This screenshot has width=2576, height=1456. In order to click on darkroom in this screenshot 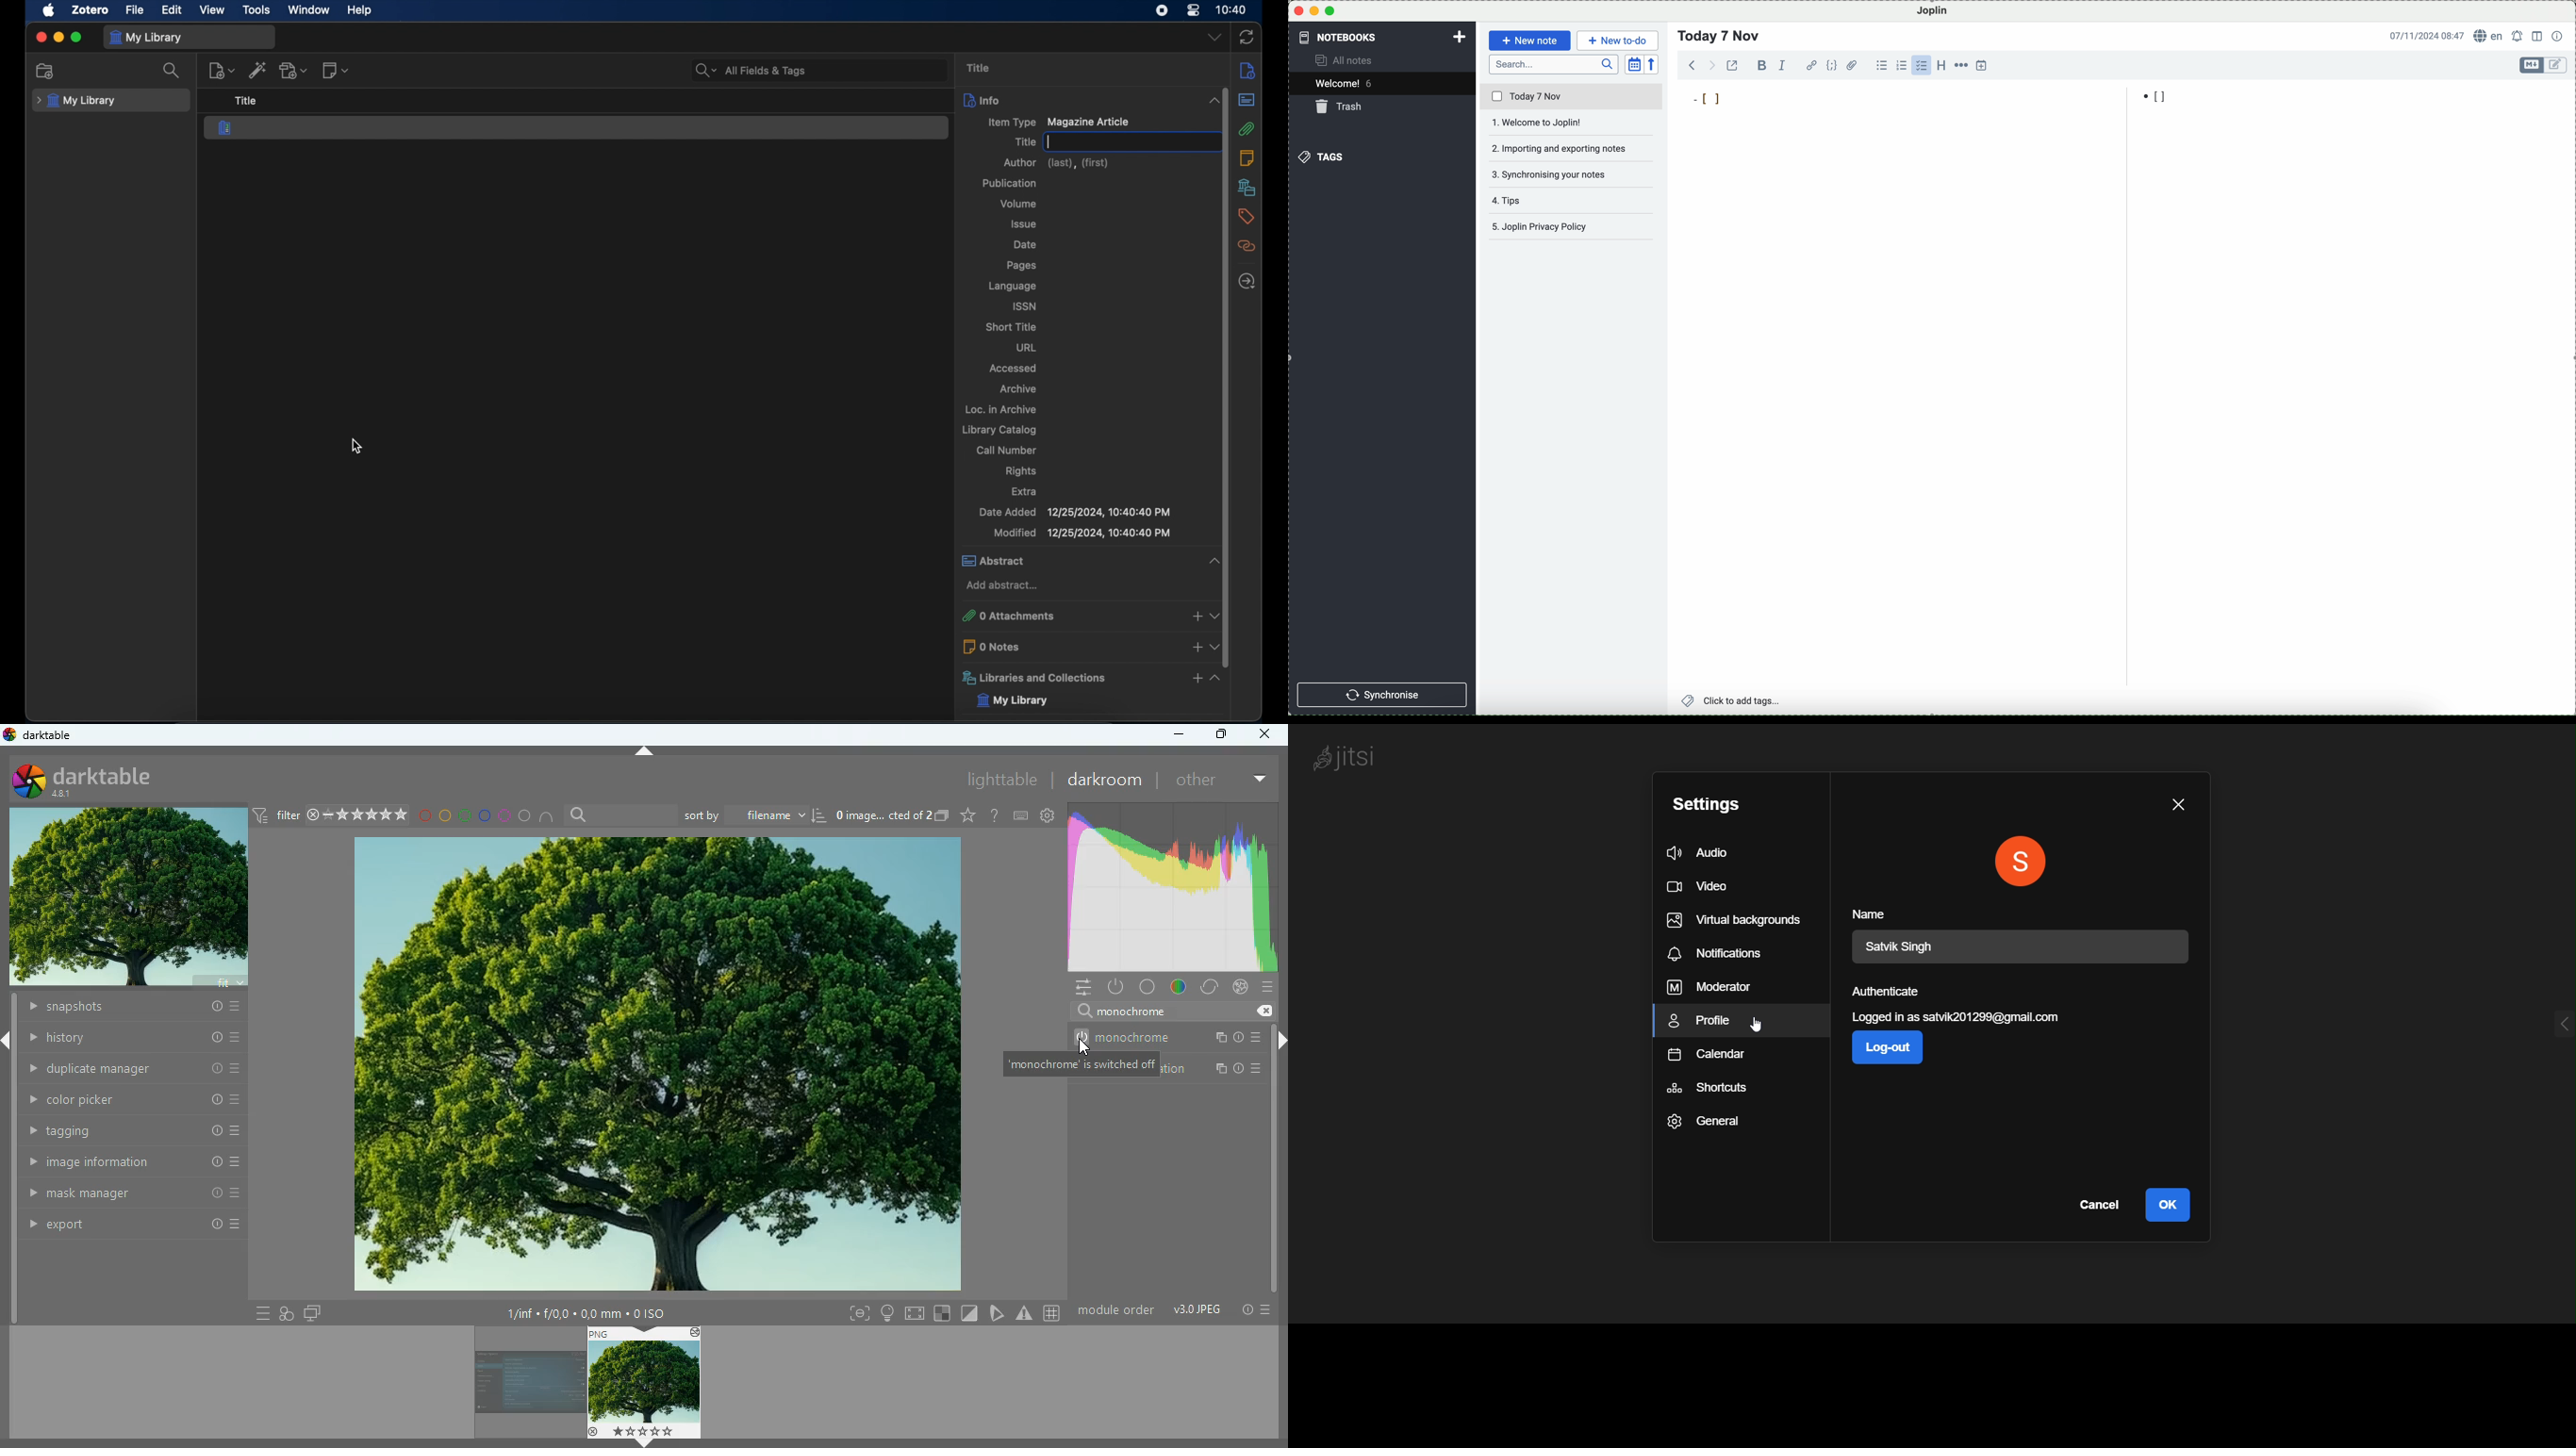, I will do `click(1103, 779)`.